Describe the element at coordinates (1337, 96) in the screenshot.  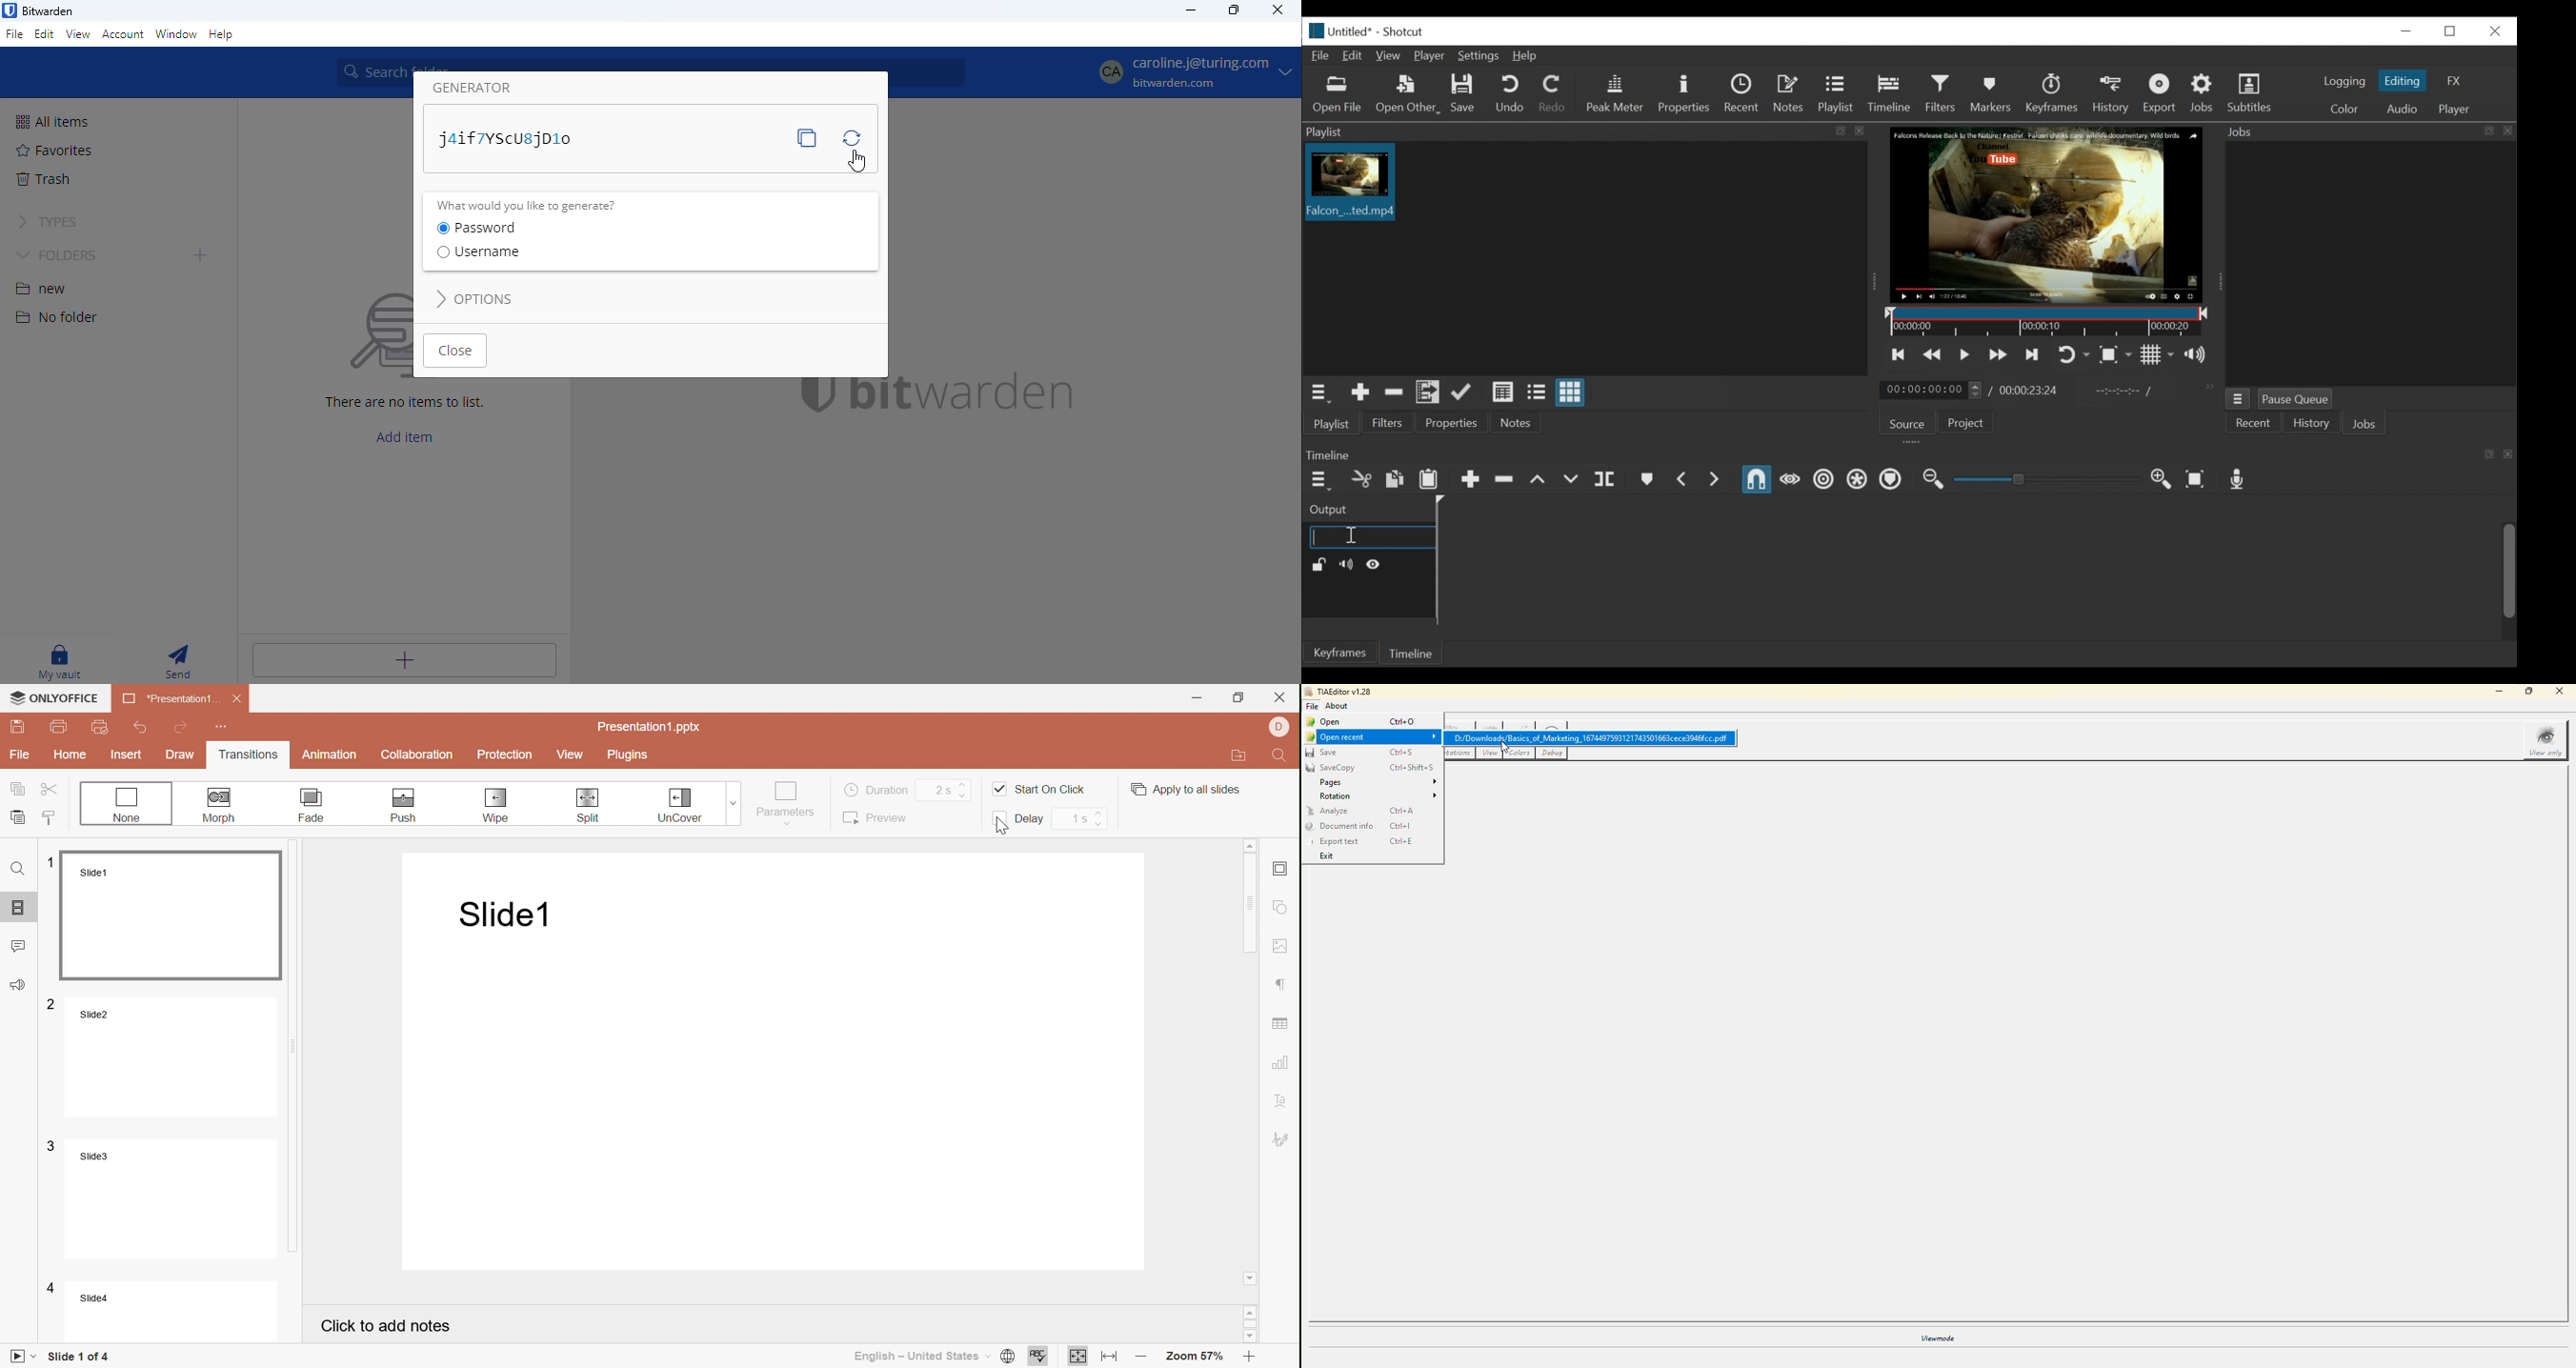
I see `Open file` at that location.